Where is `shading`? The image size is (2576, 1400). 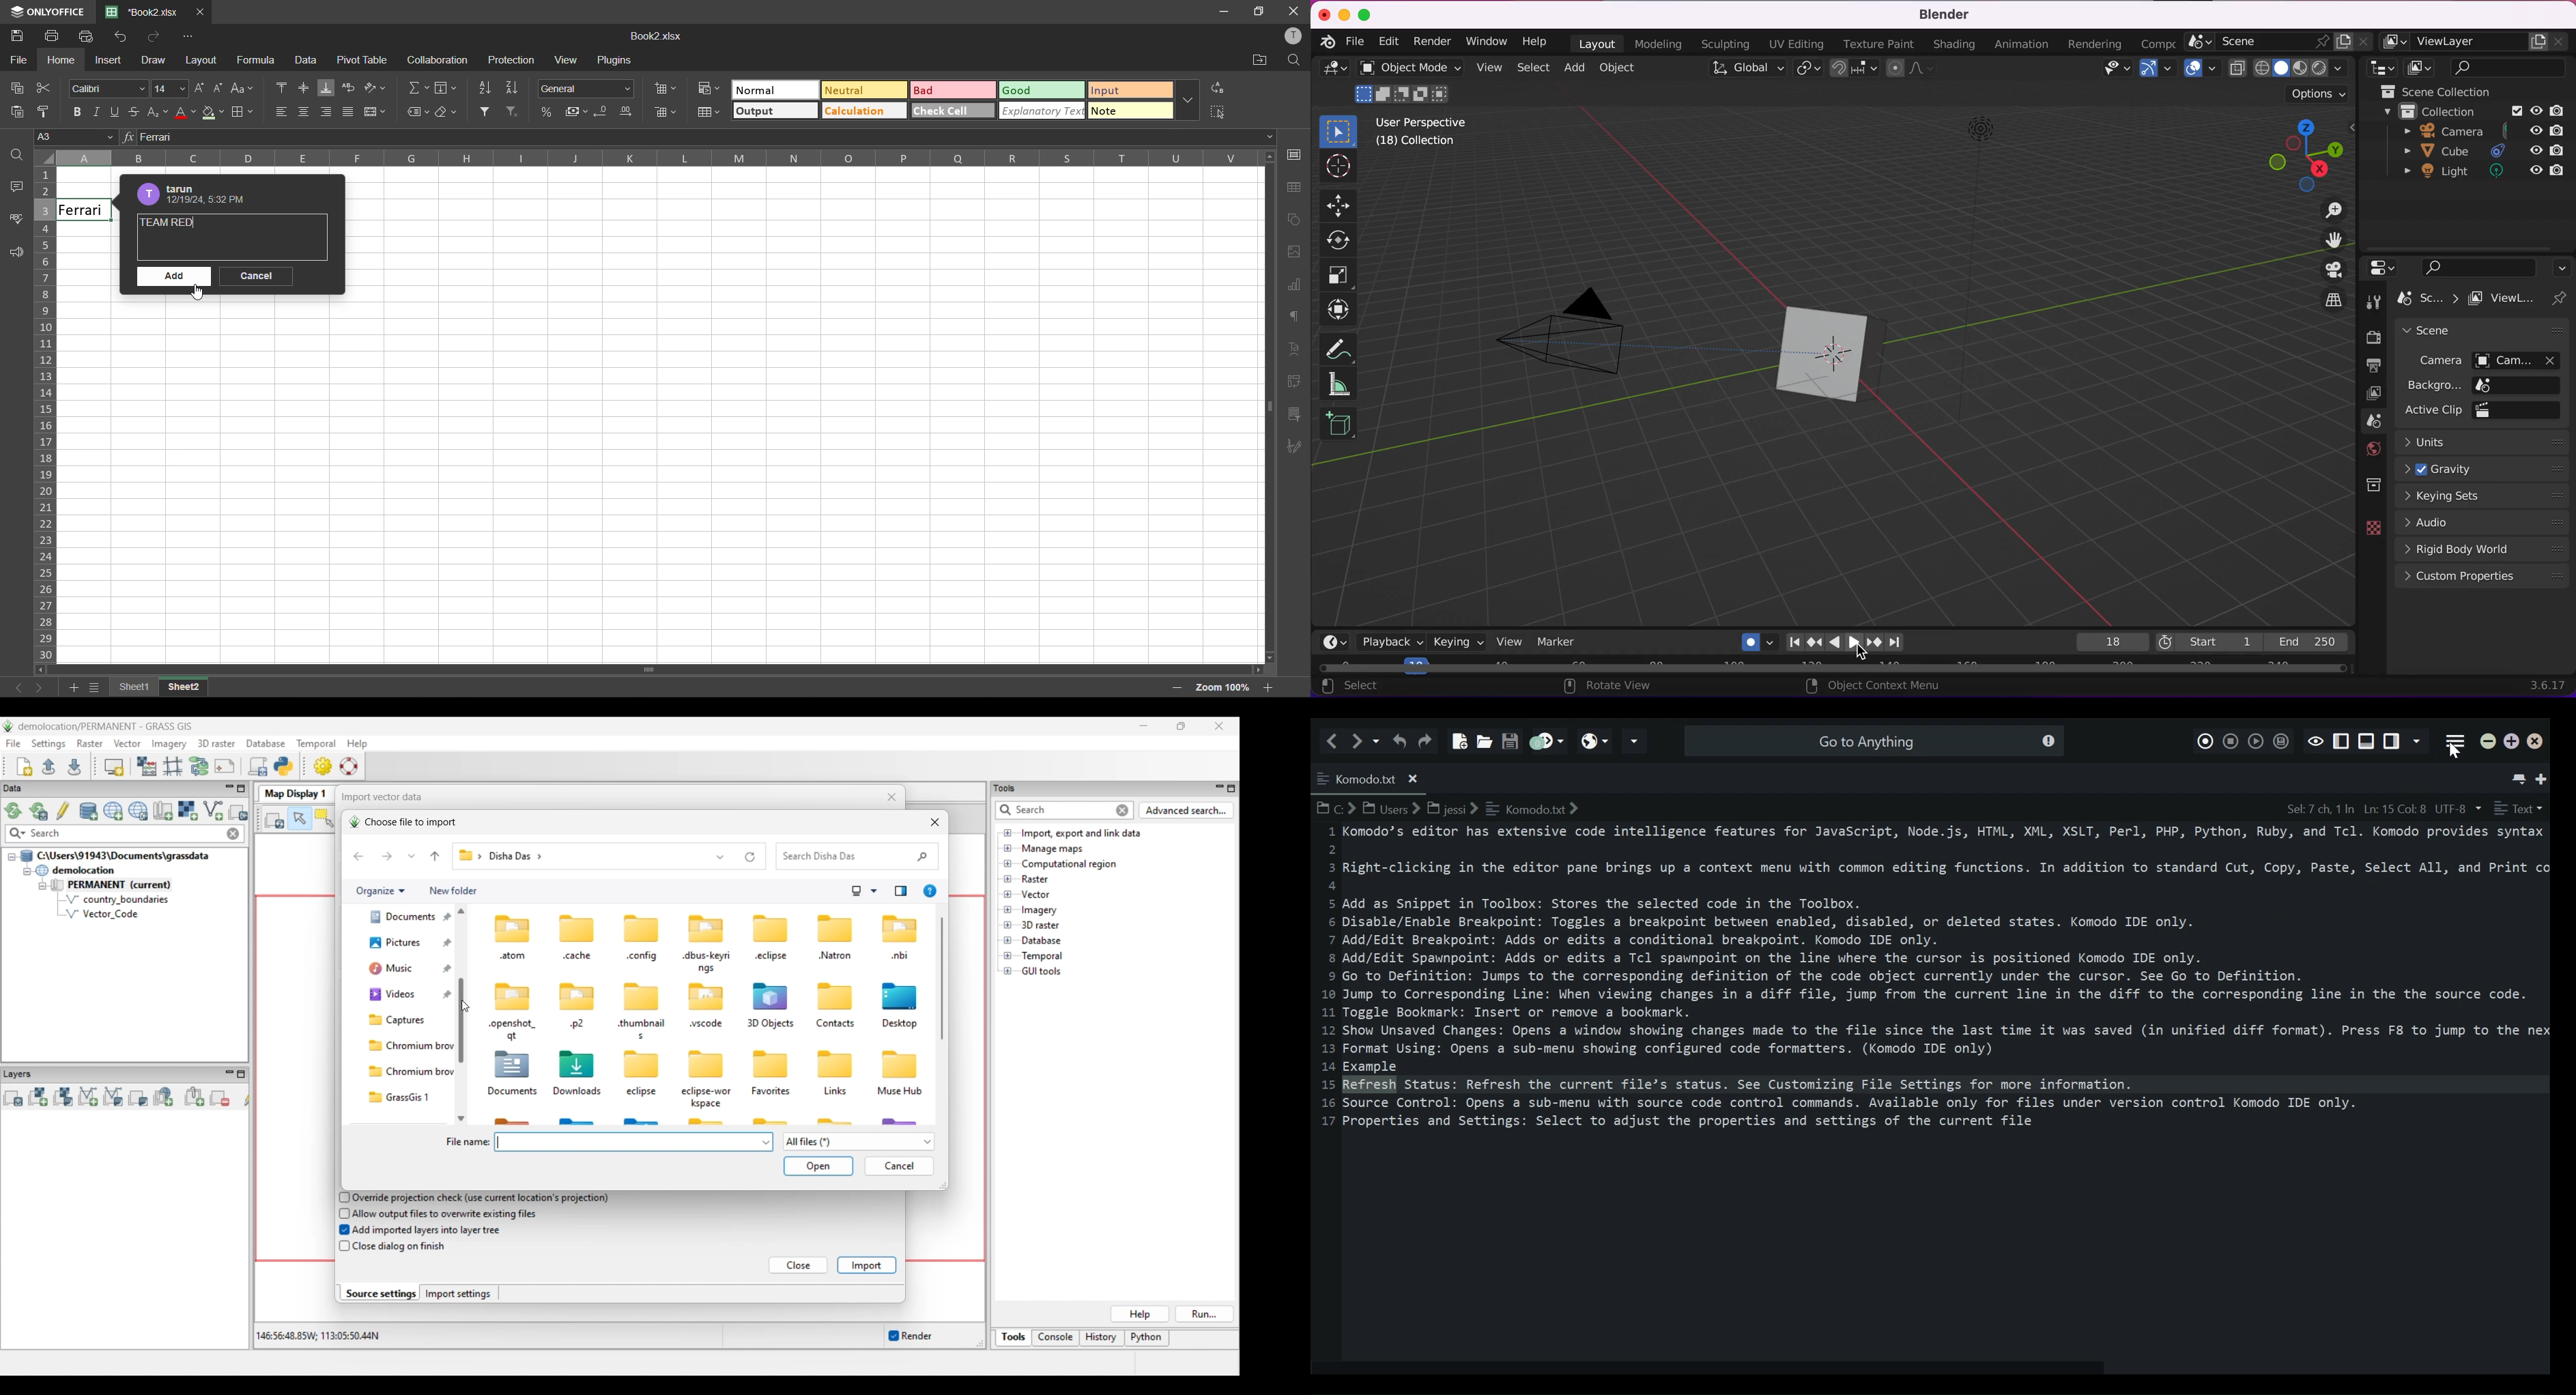 shading is located at coordinates (2305, 68).